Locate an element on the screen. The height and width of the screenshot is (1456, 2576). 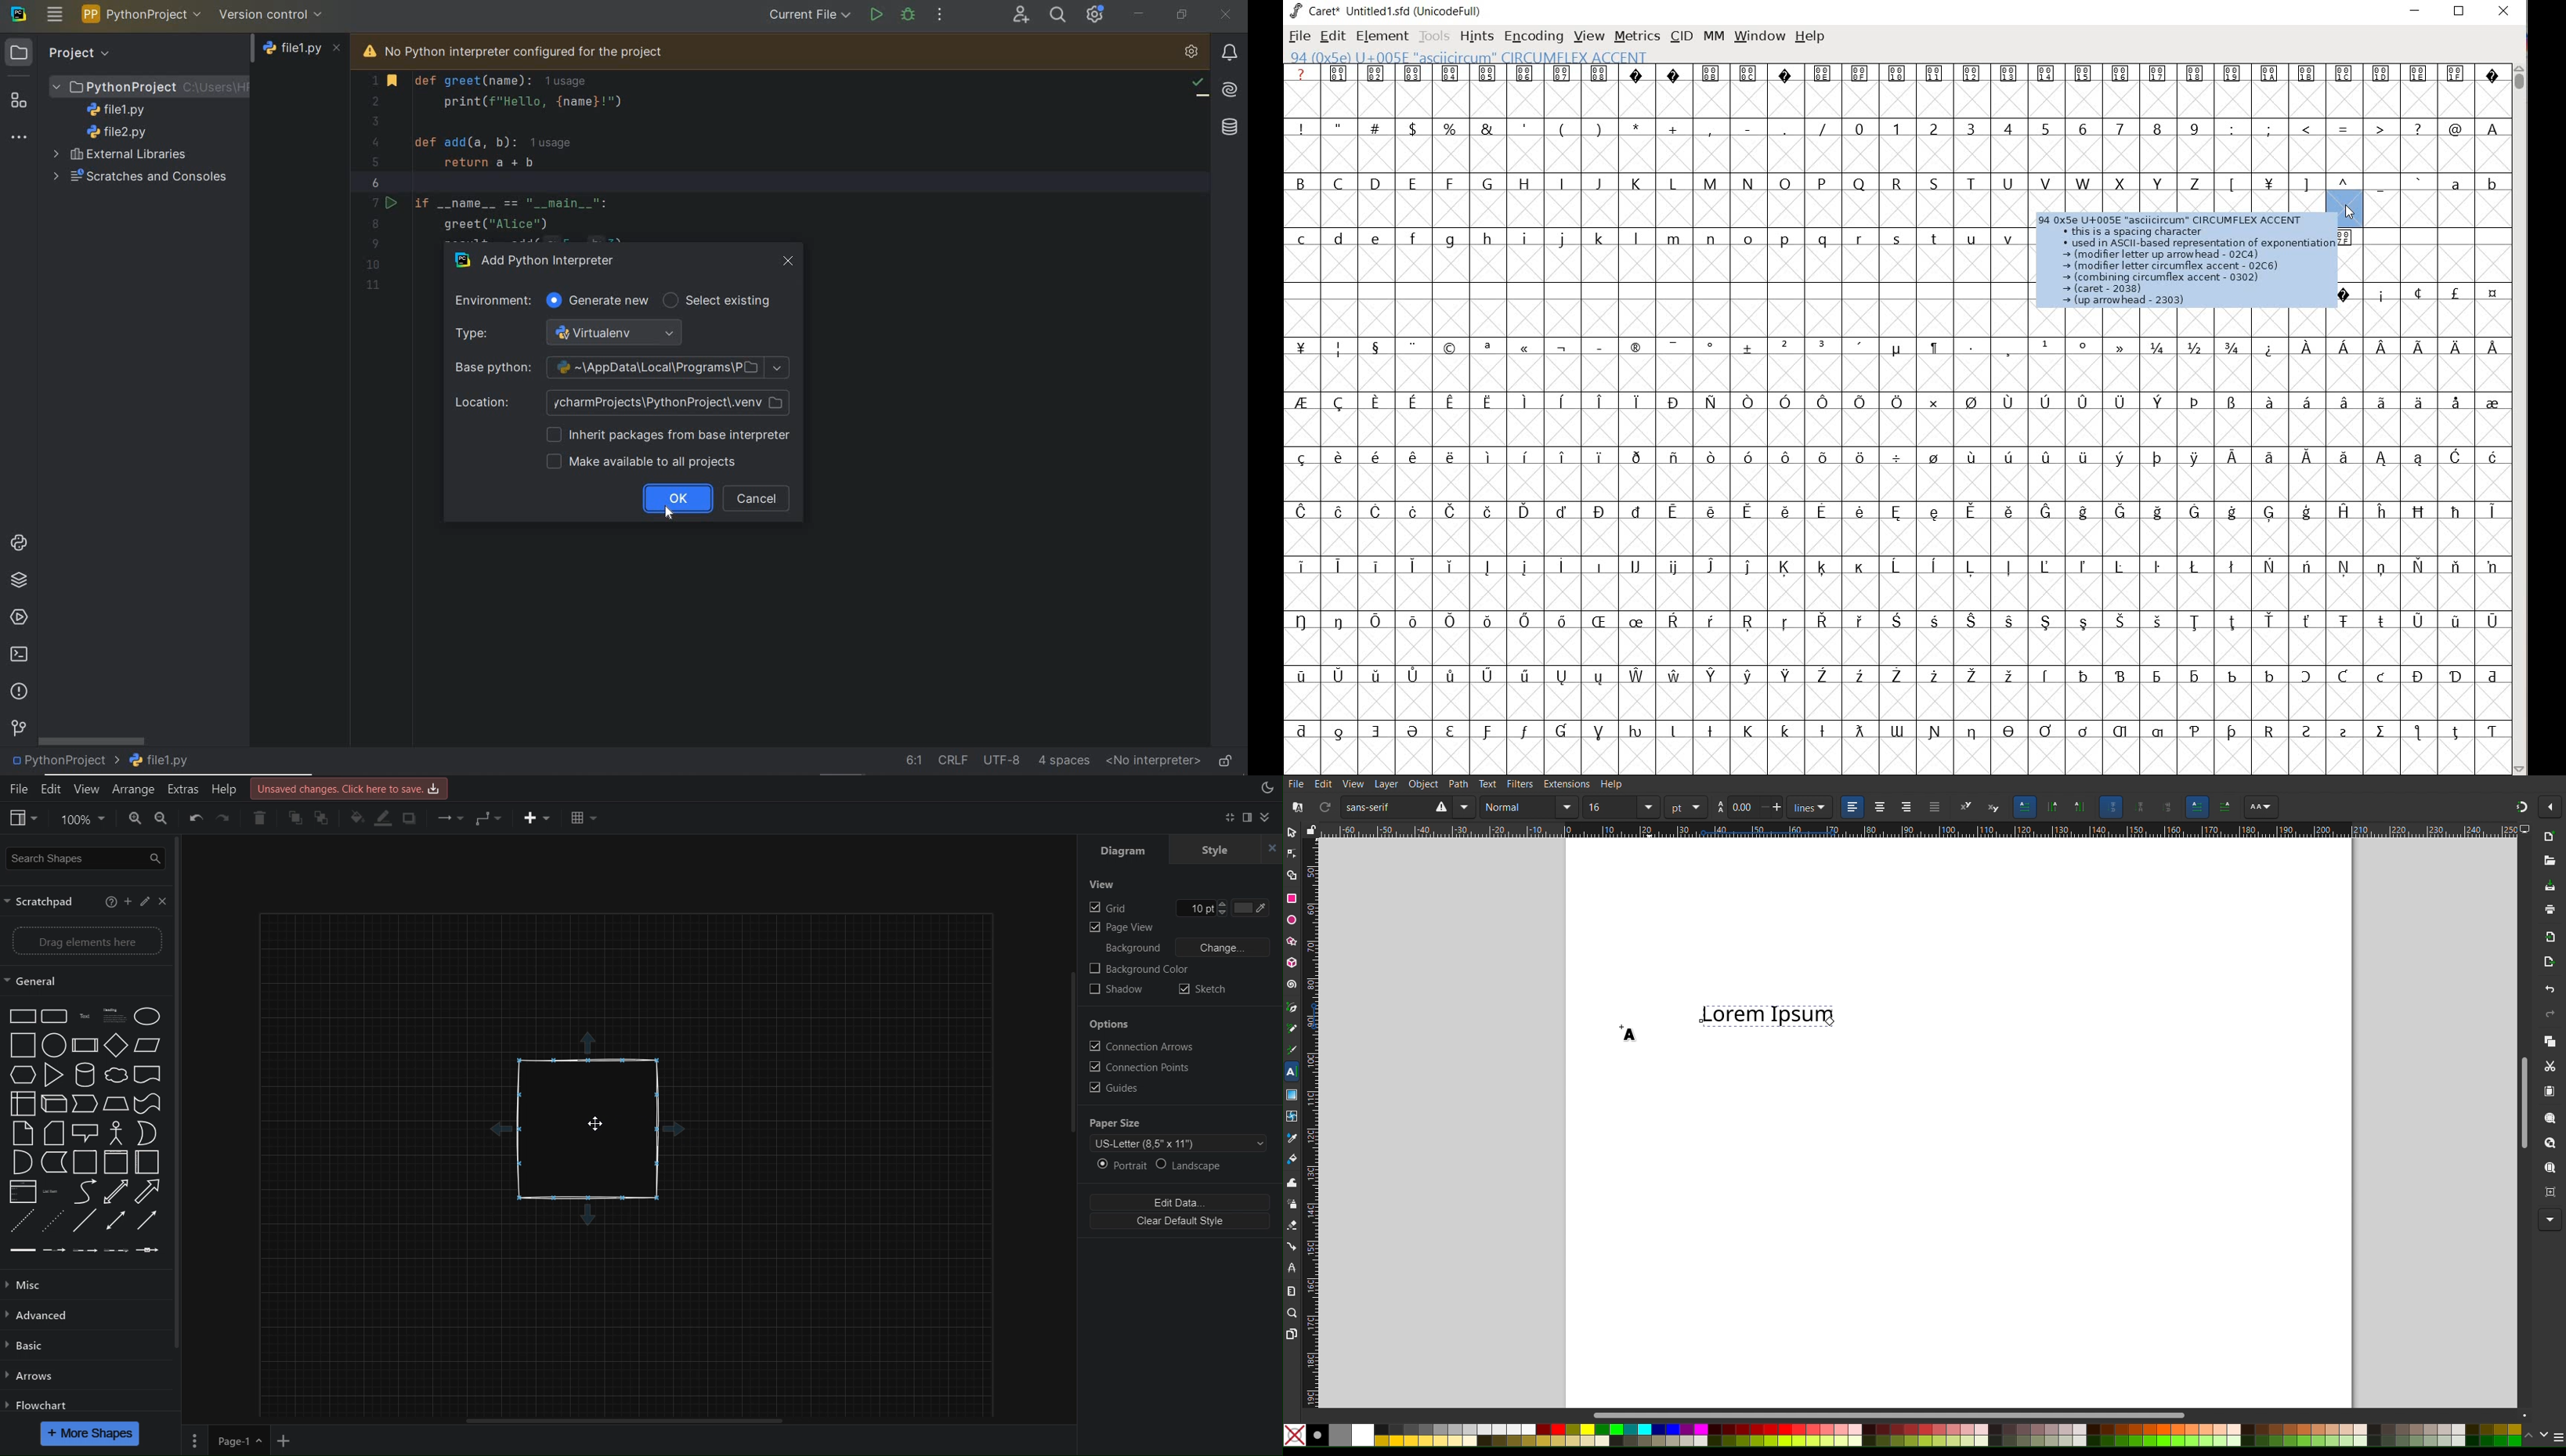
Redo is located at coordinates (230, 819).